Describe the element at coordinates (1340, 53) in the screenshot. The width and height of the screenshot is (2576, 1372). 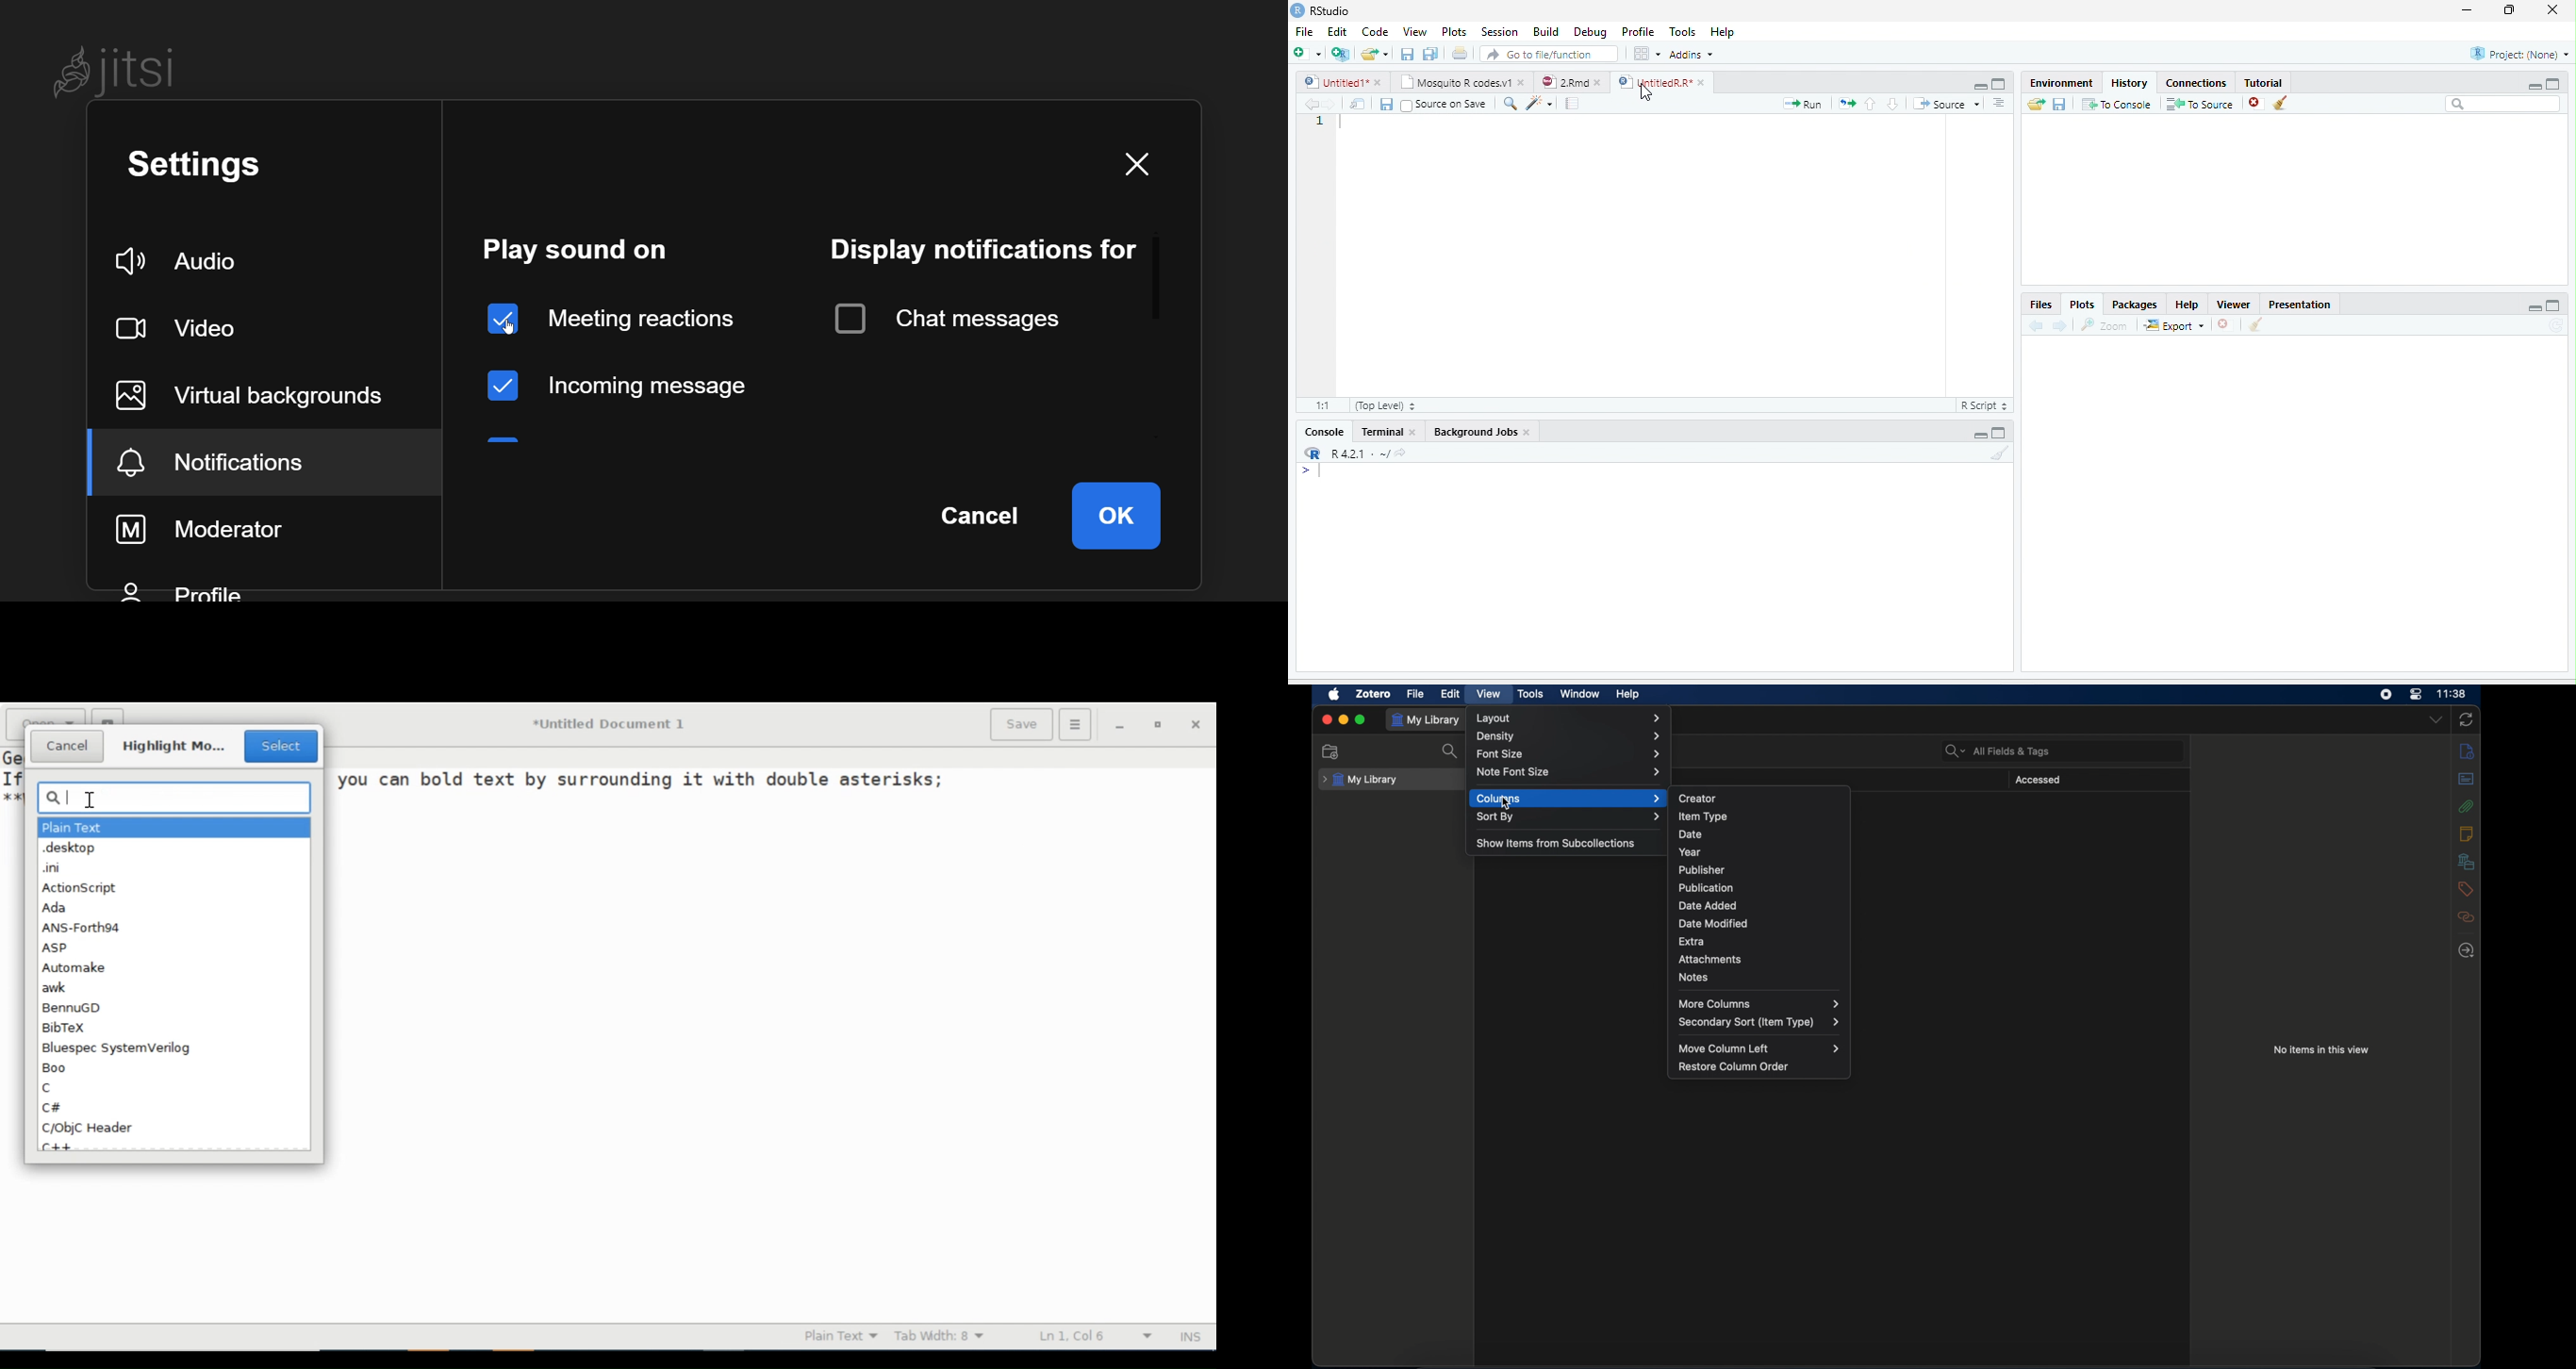
I see `Create a project` at that location.